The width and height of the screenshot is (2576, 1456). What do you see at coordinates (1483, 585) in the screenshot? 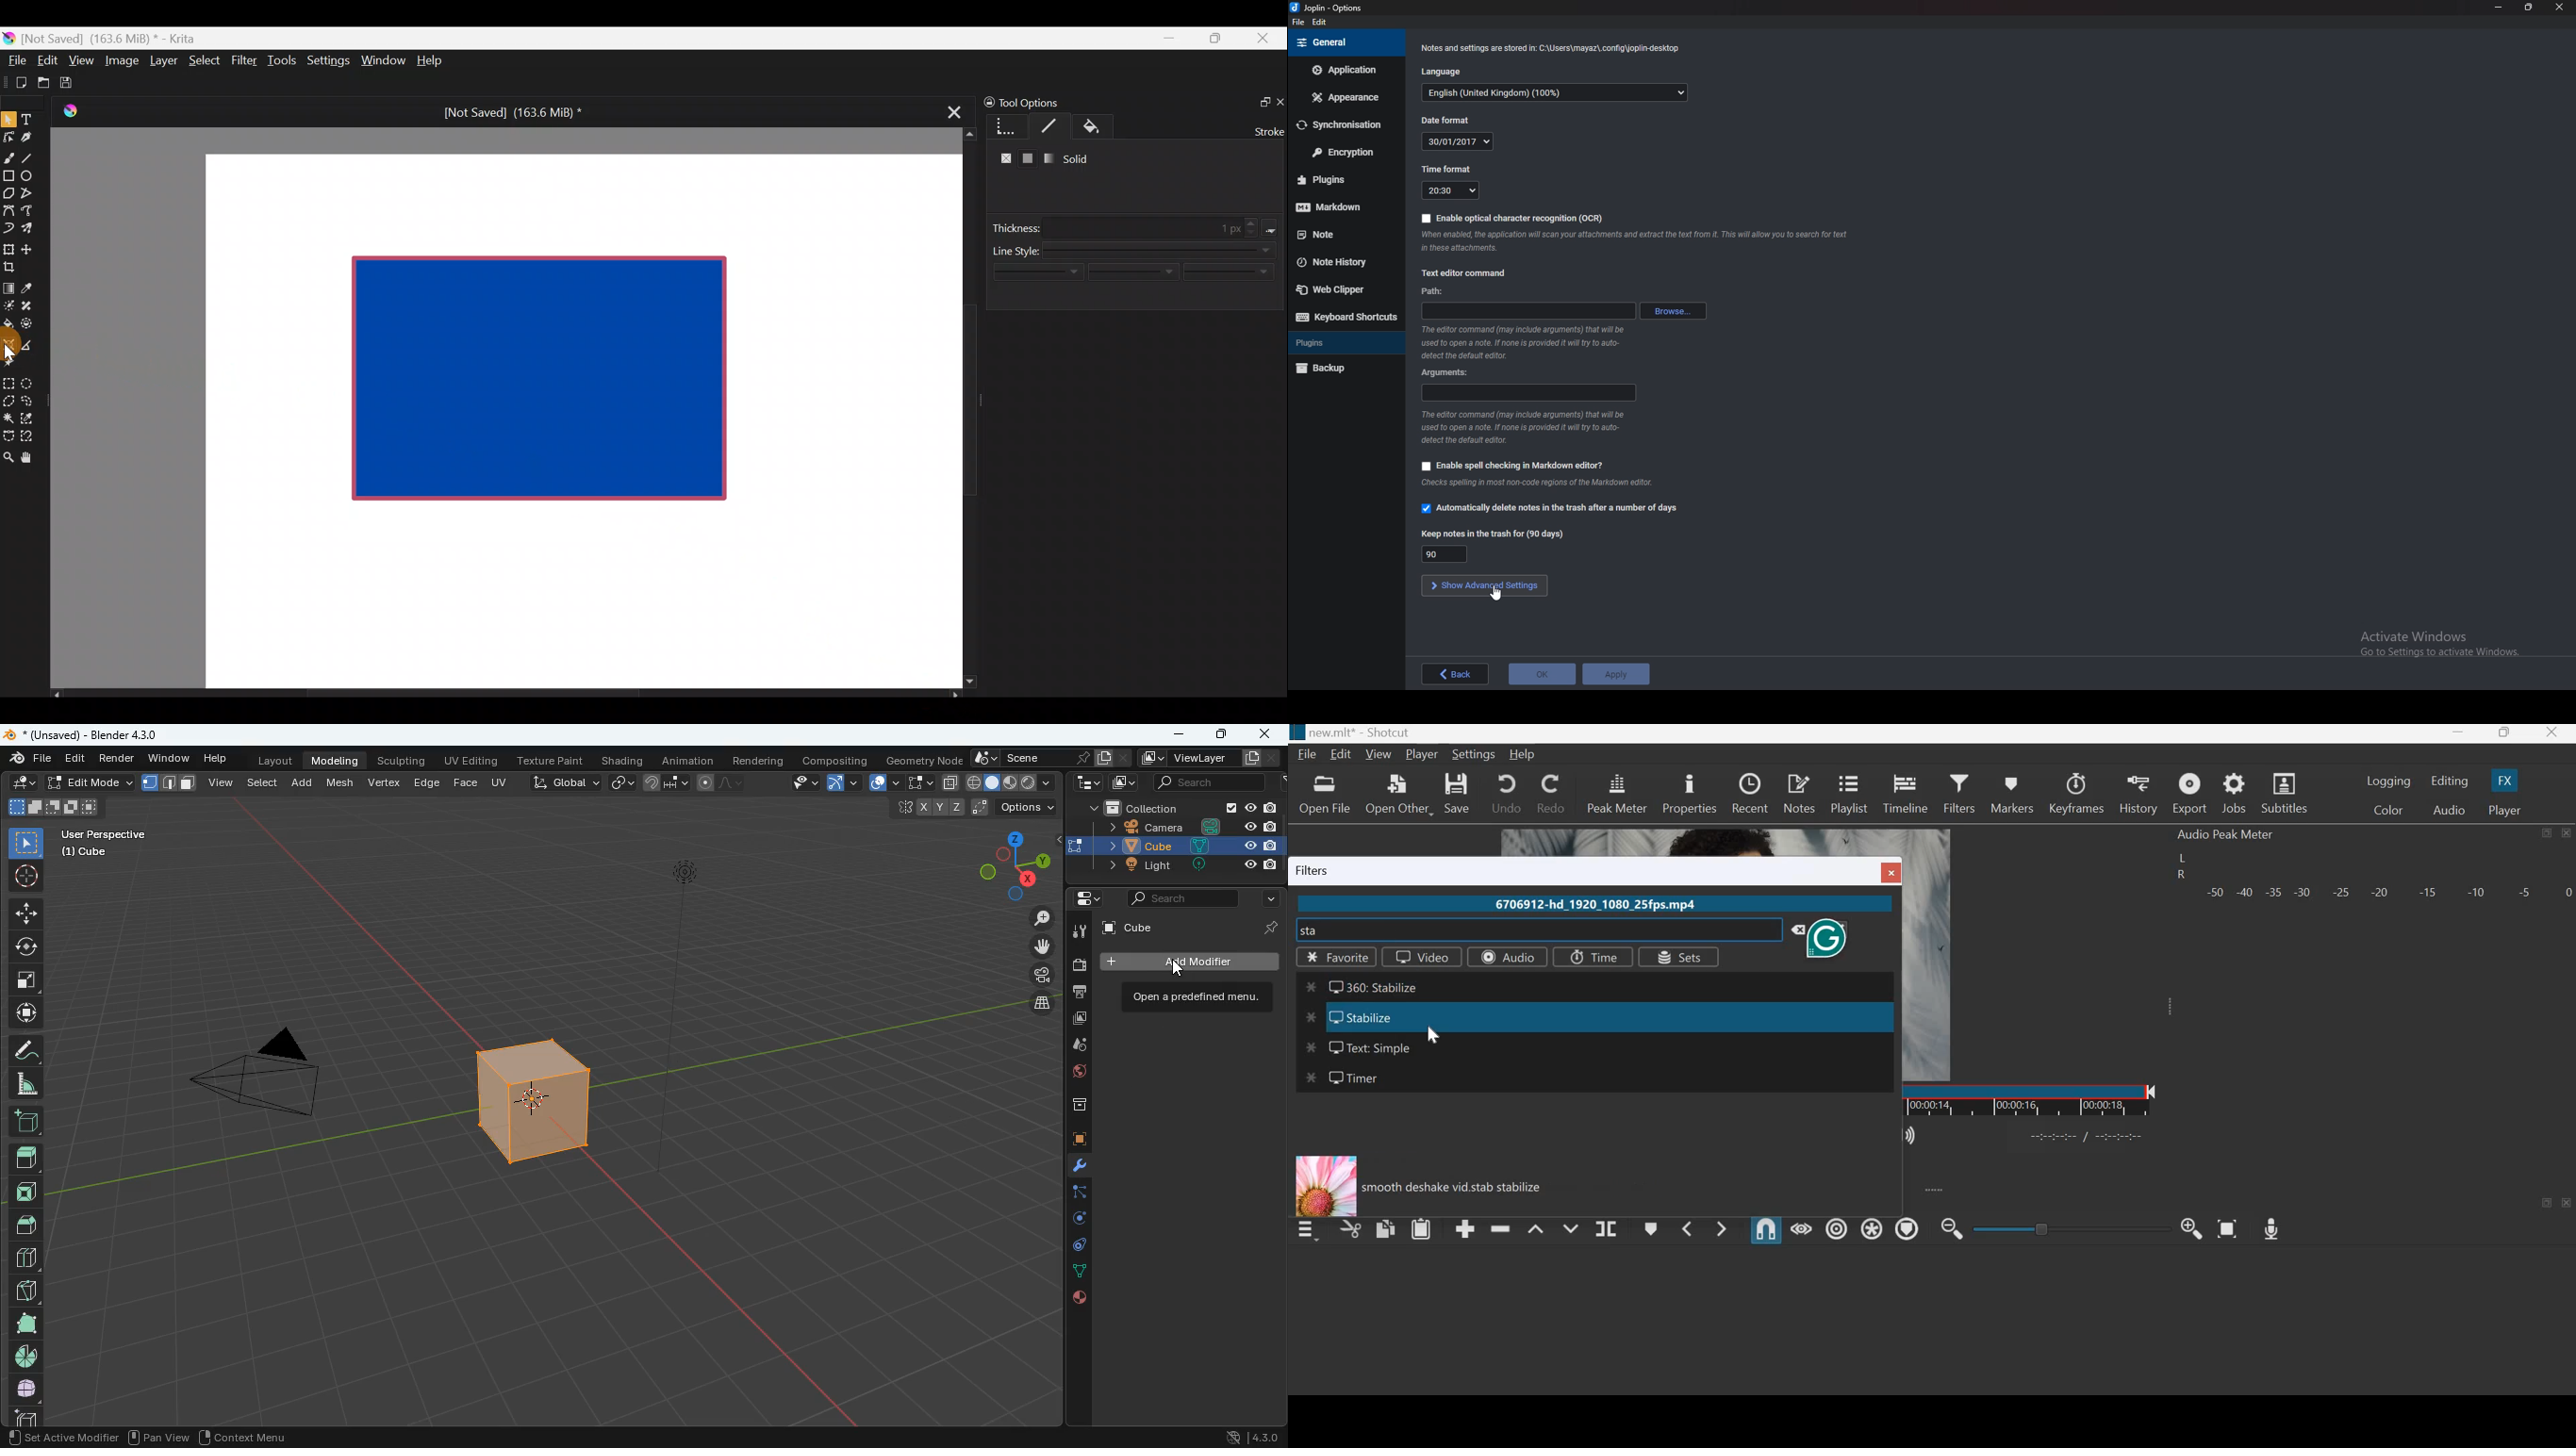
I see `show advanced settings` at bounding box center [1483, 585].